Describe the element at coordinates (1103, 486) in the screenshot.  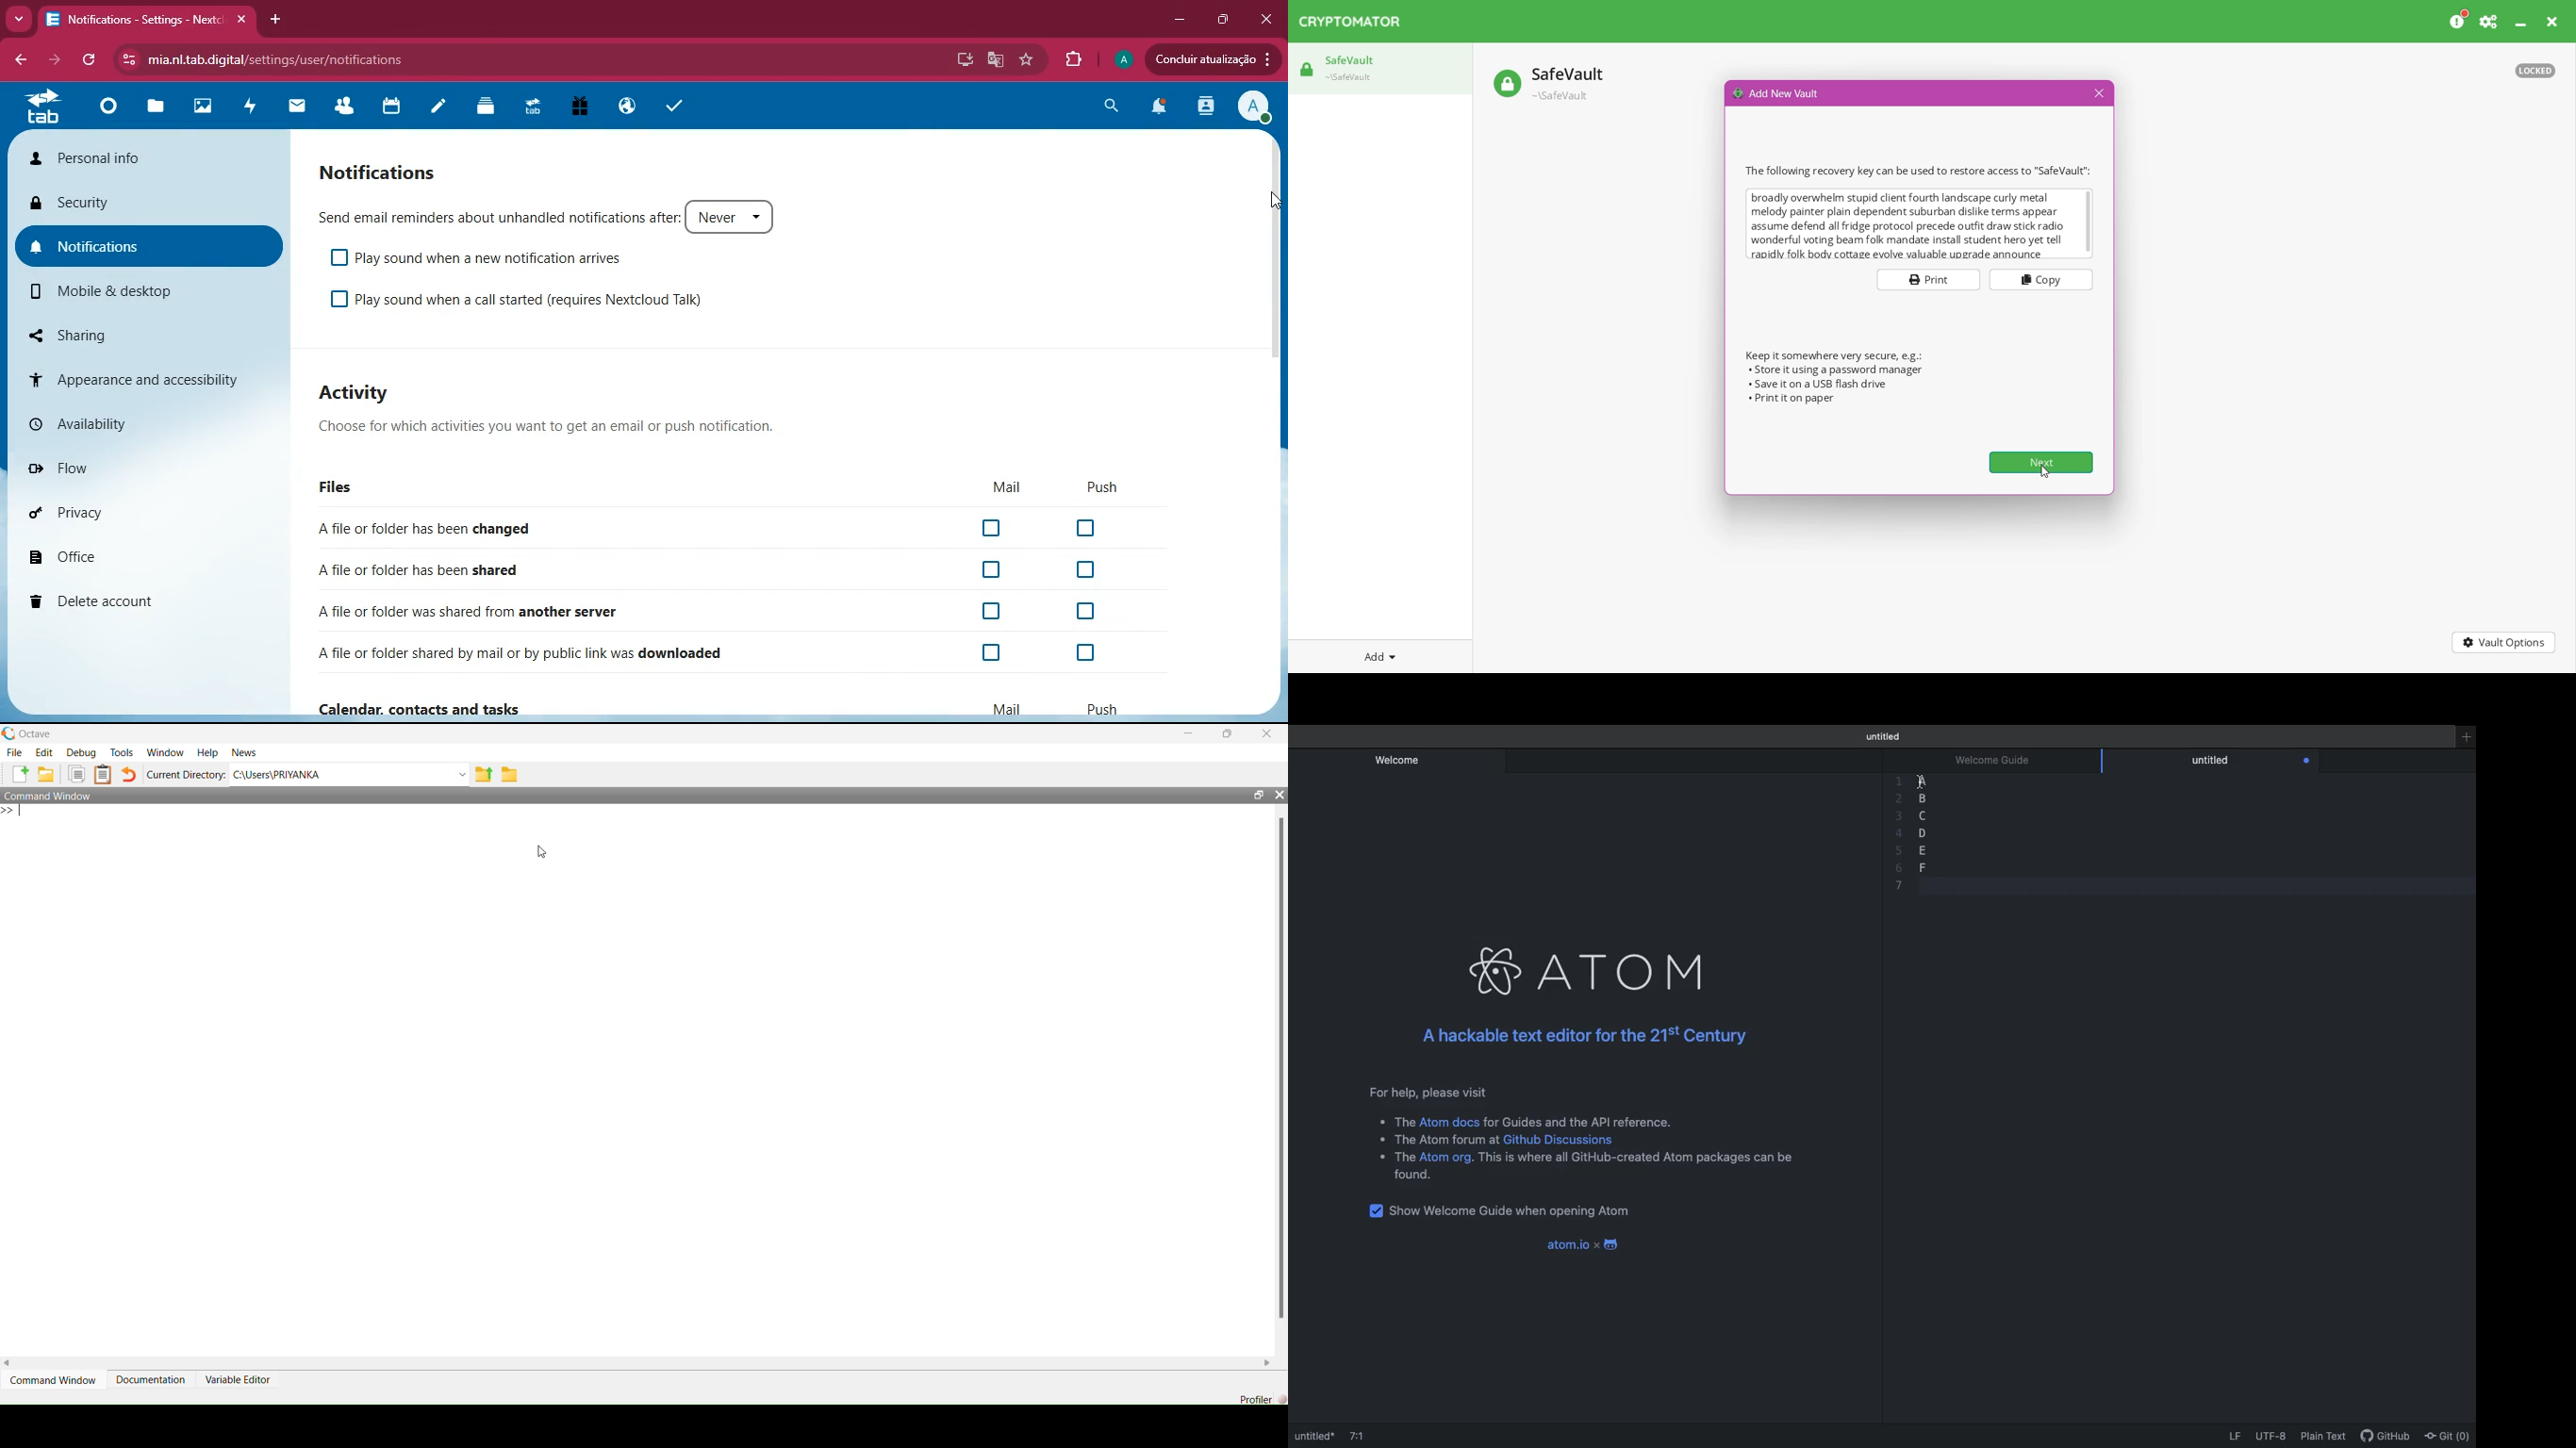
I see `push` at that location.